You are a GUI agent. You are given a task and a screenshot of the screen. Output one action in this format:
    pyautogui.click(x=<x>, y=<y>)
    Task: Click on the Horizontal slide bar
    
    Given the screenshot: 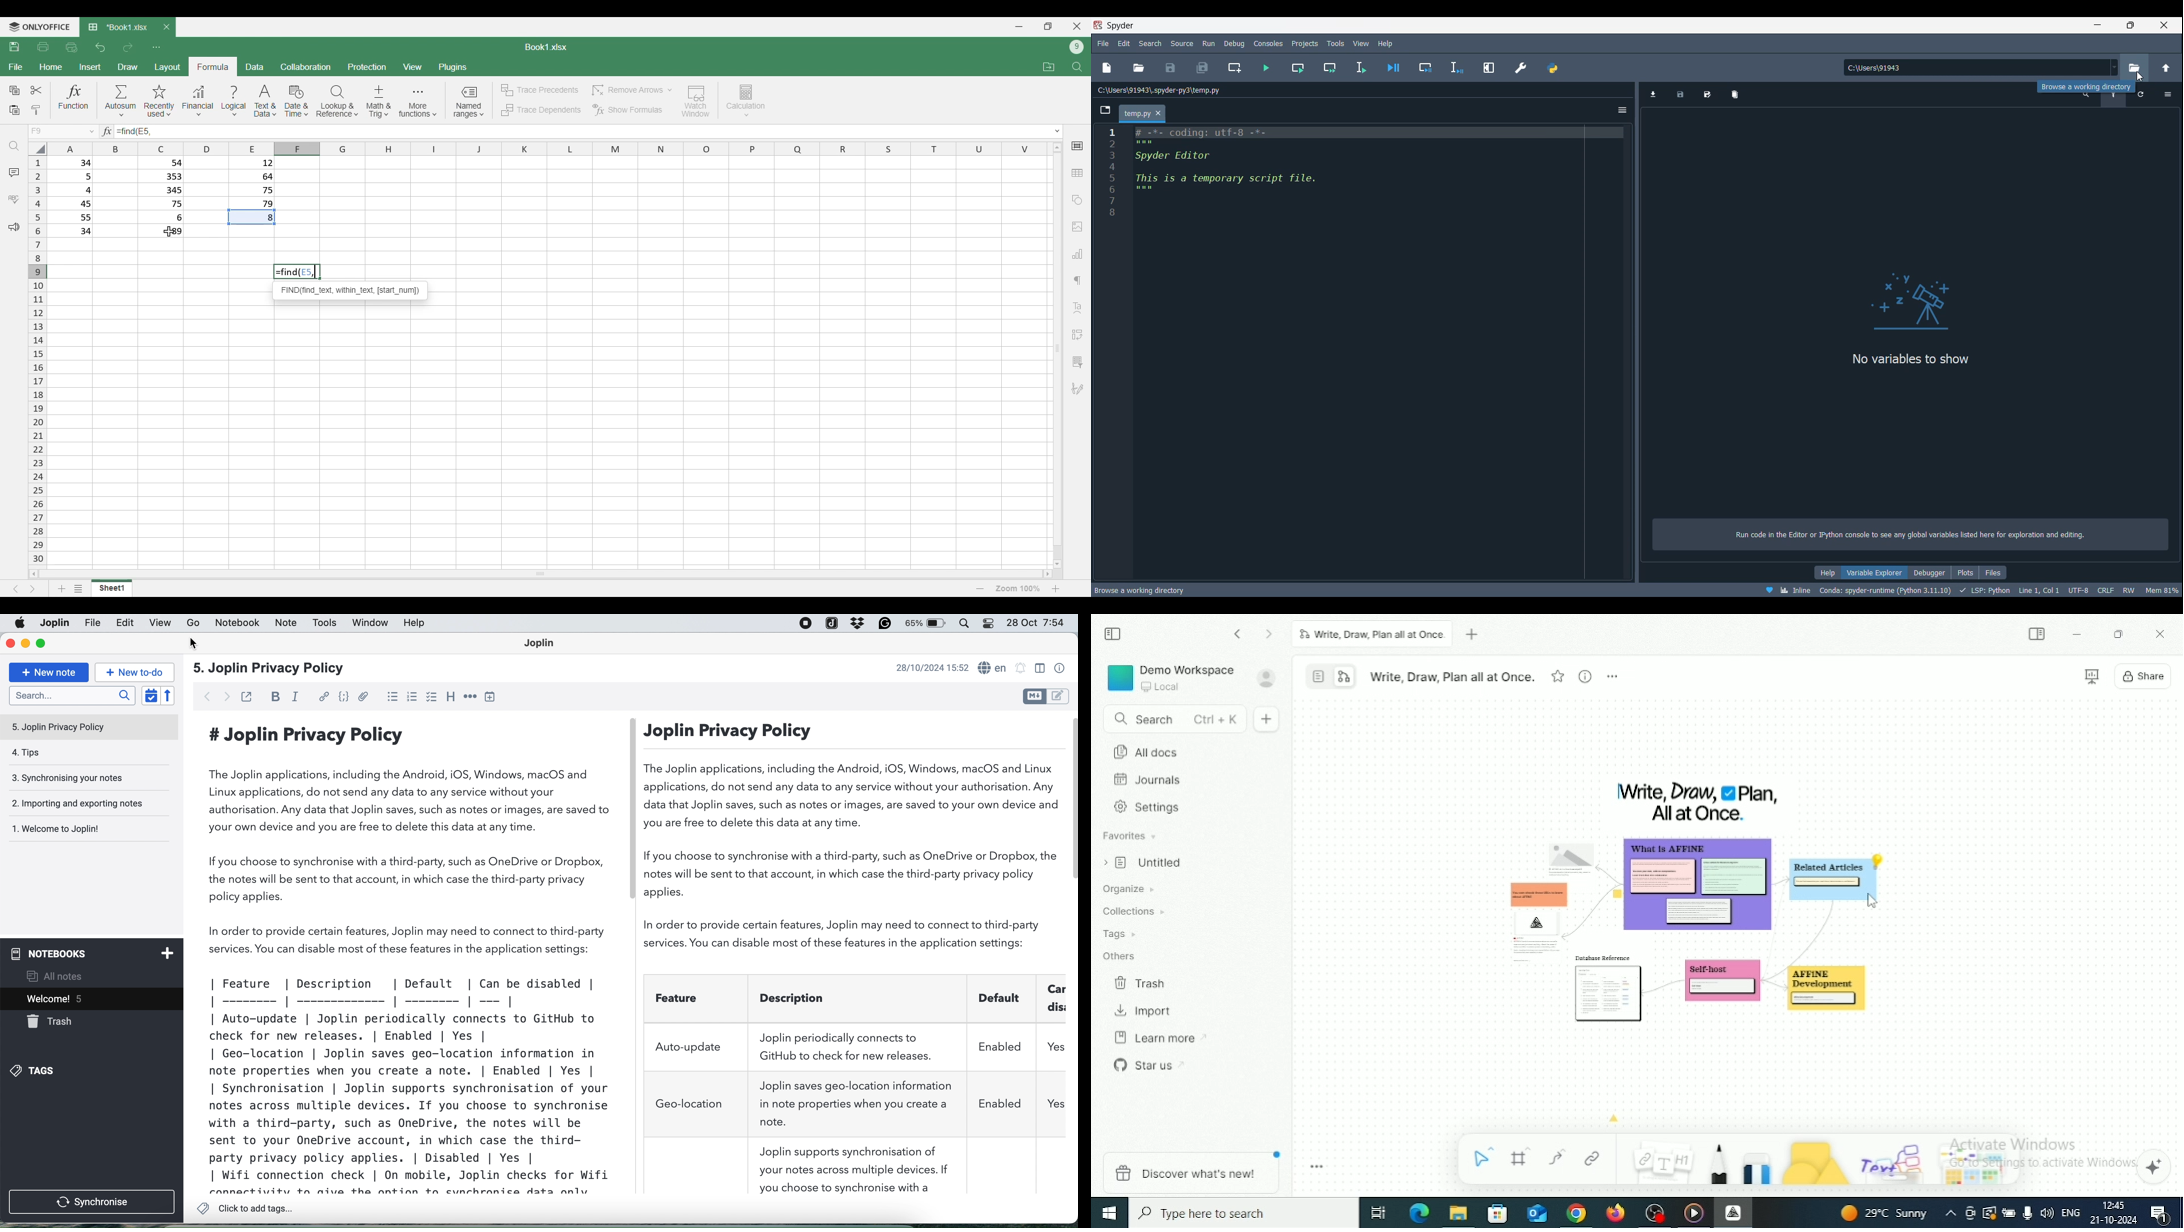 What is the action you would take?
    pyautogui.click(x=541, y=573)
    